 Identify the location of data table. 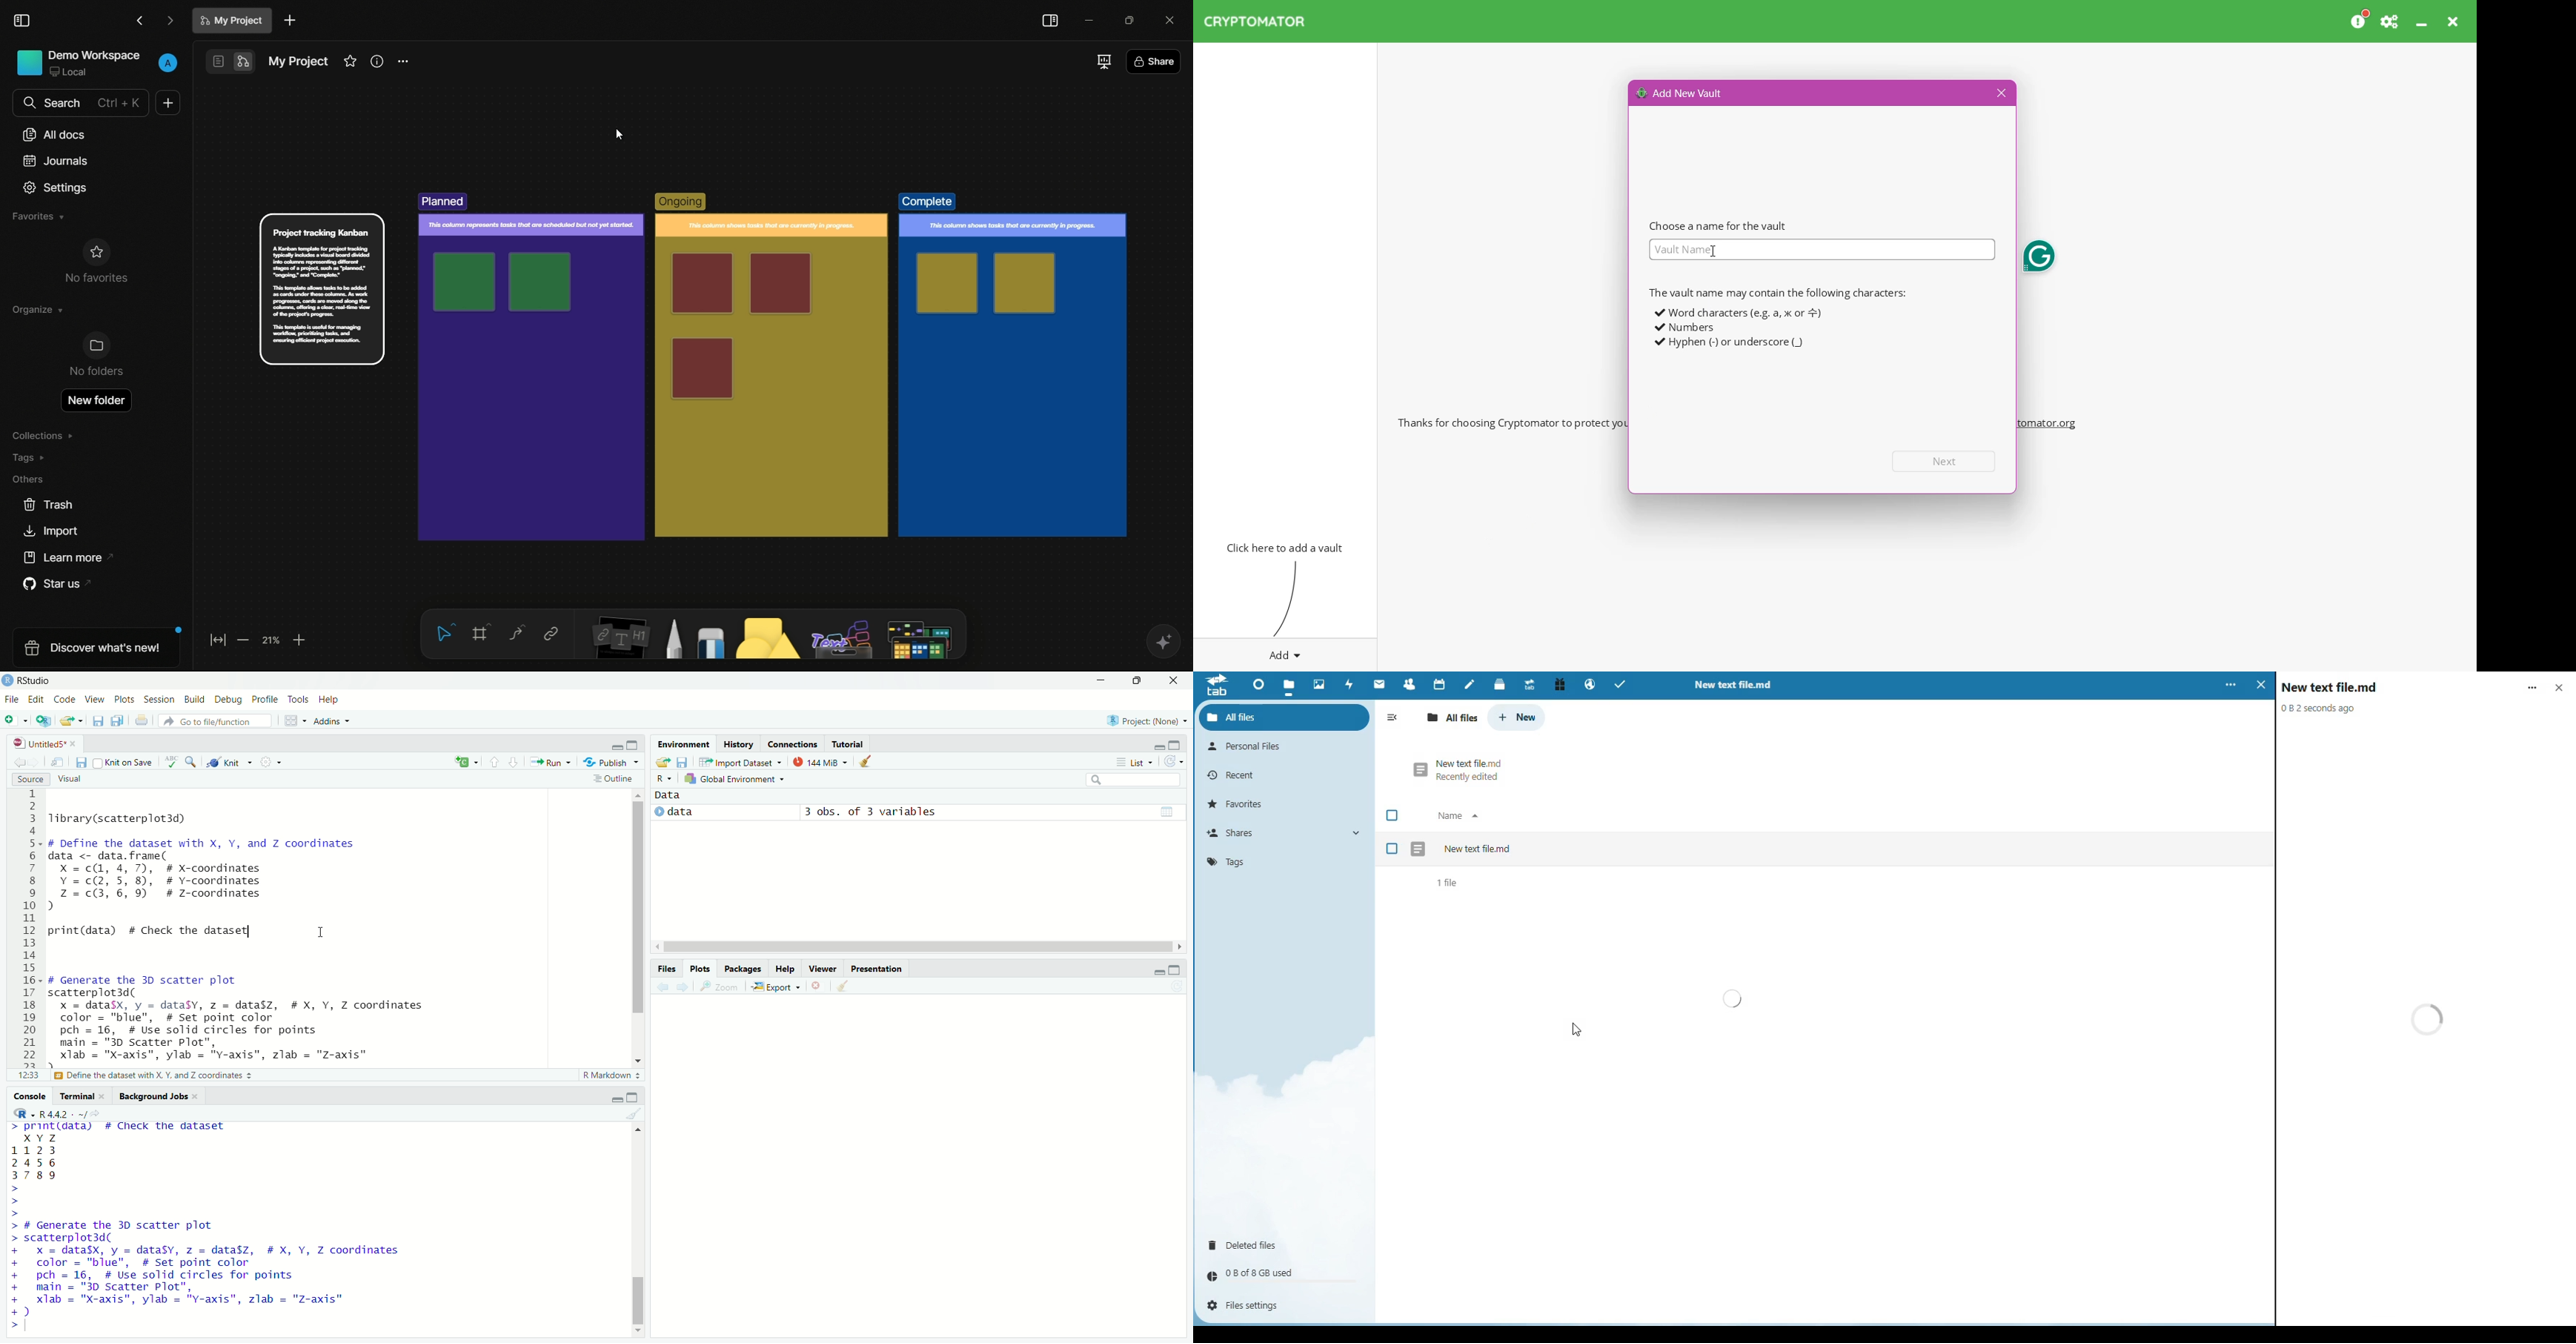
(1168, 812).